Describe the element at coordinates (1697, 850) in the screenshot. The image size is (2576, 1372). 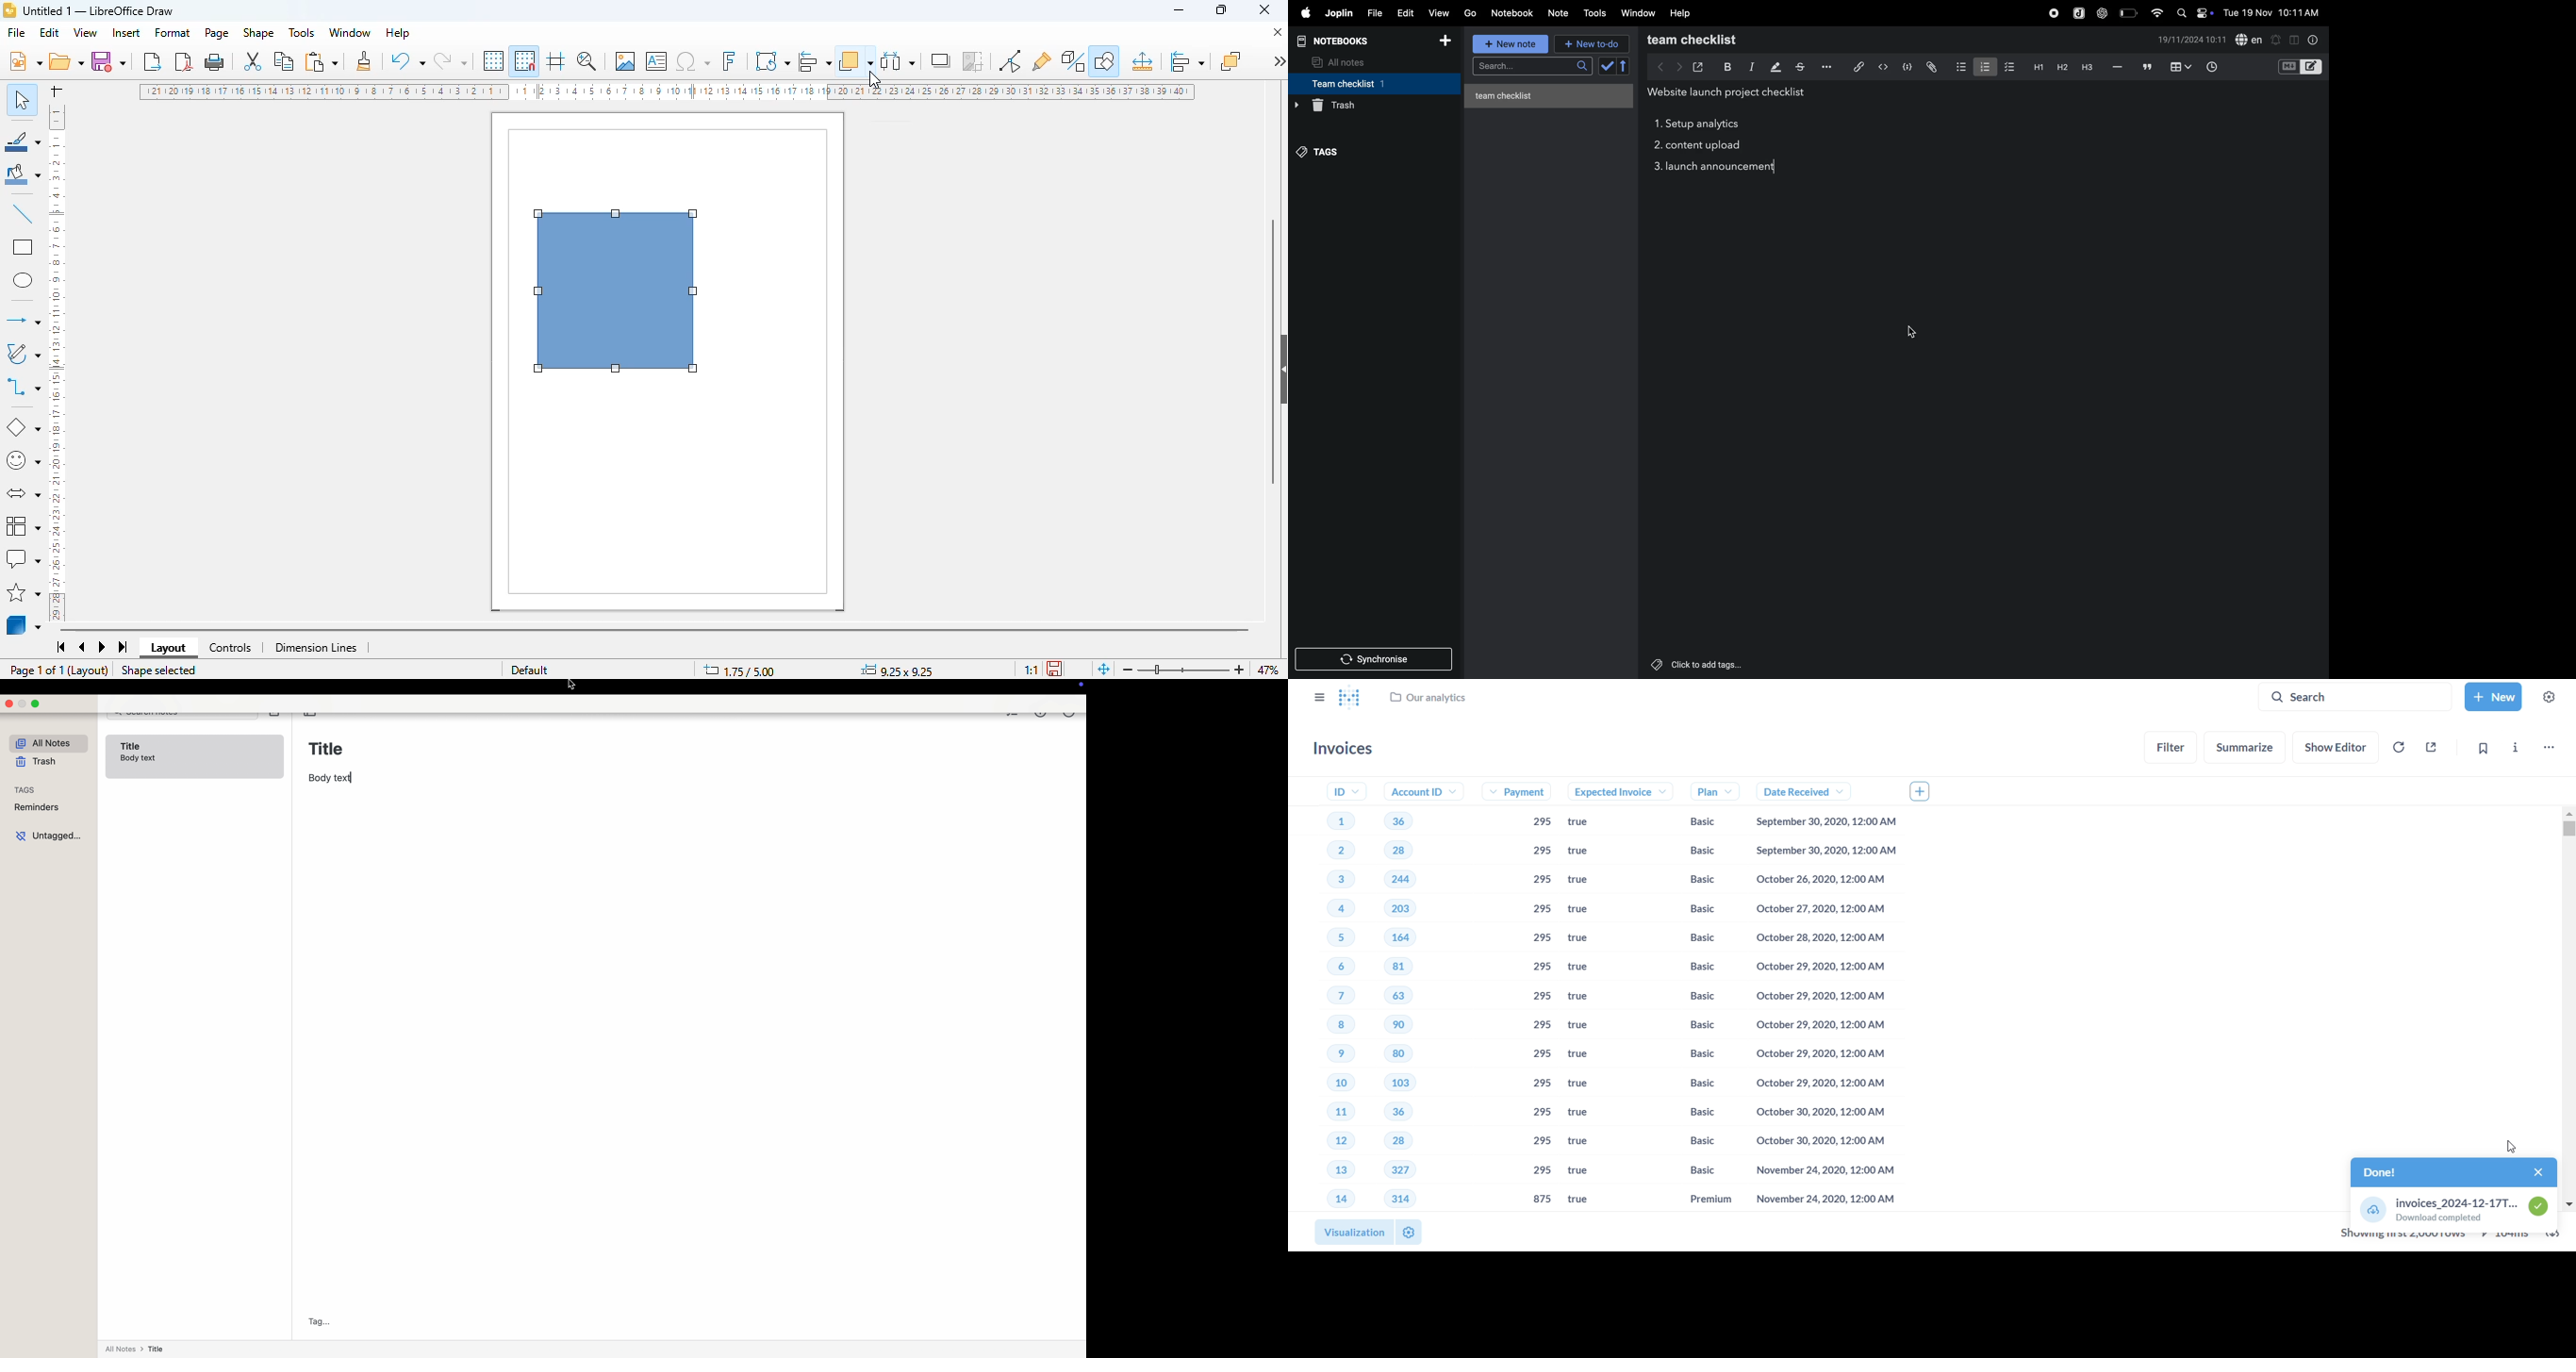
I see `Basic` at that location.